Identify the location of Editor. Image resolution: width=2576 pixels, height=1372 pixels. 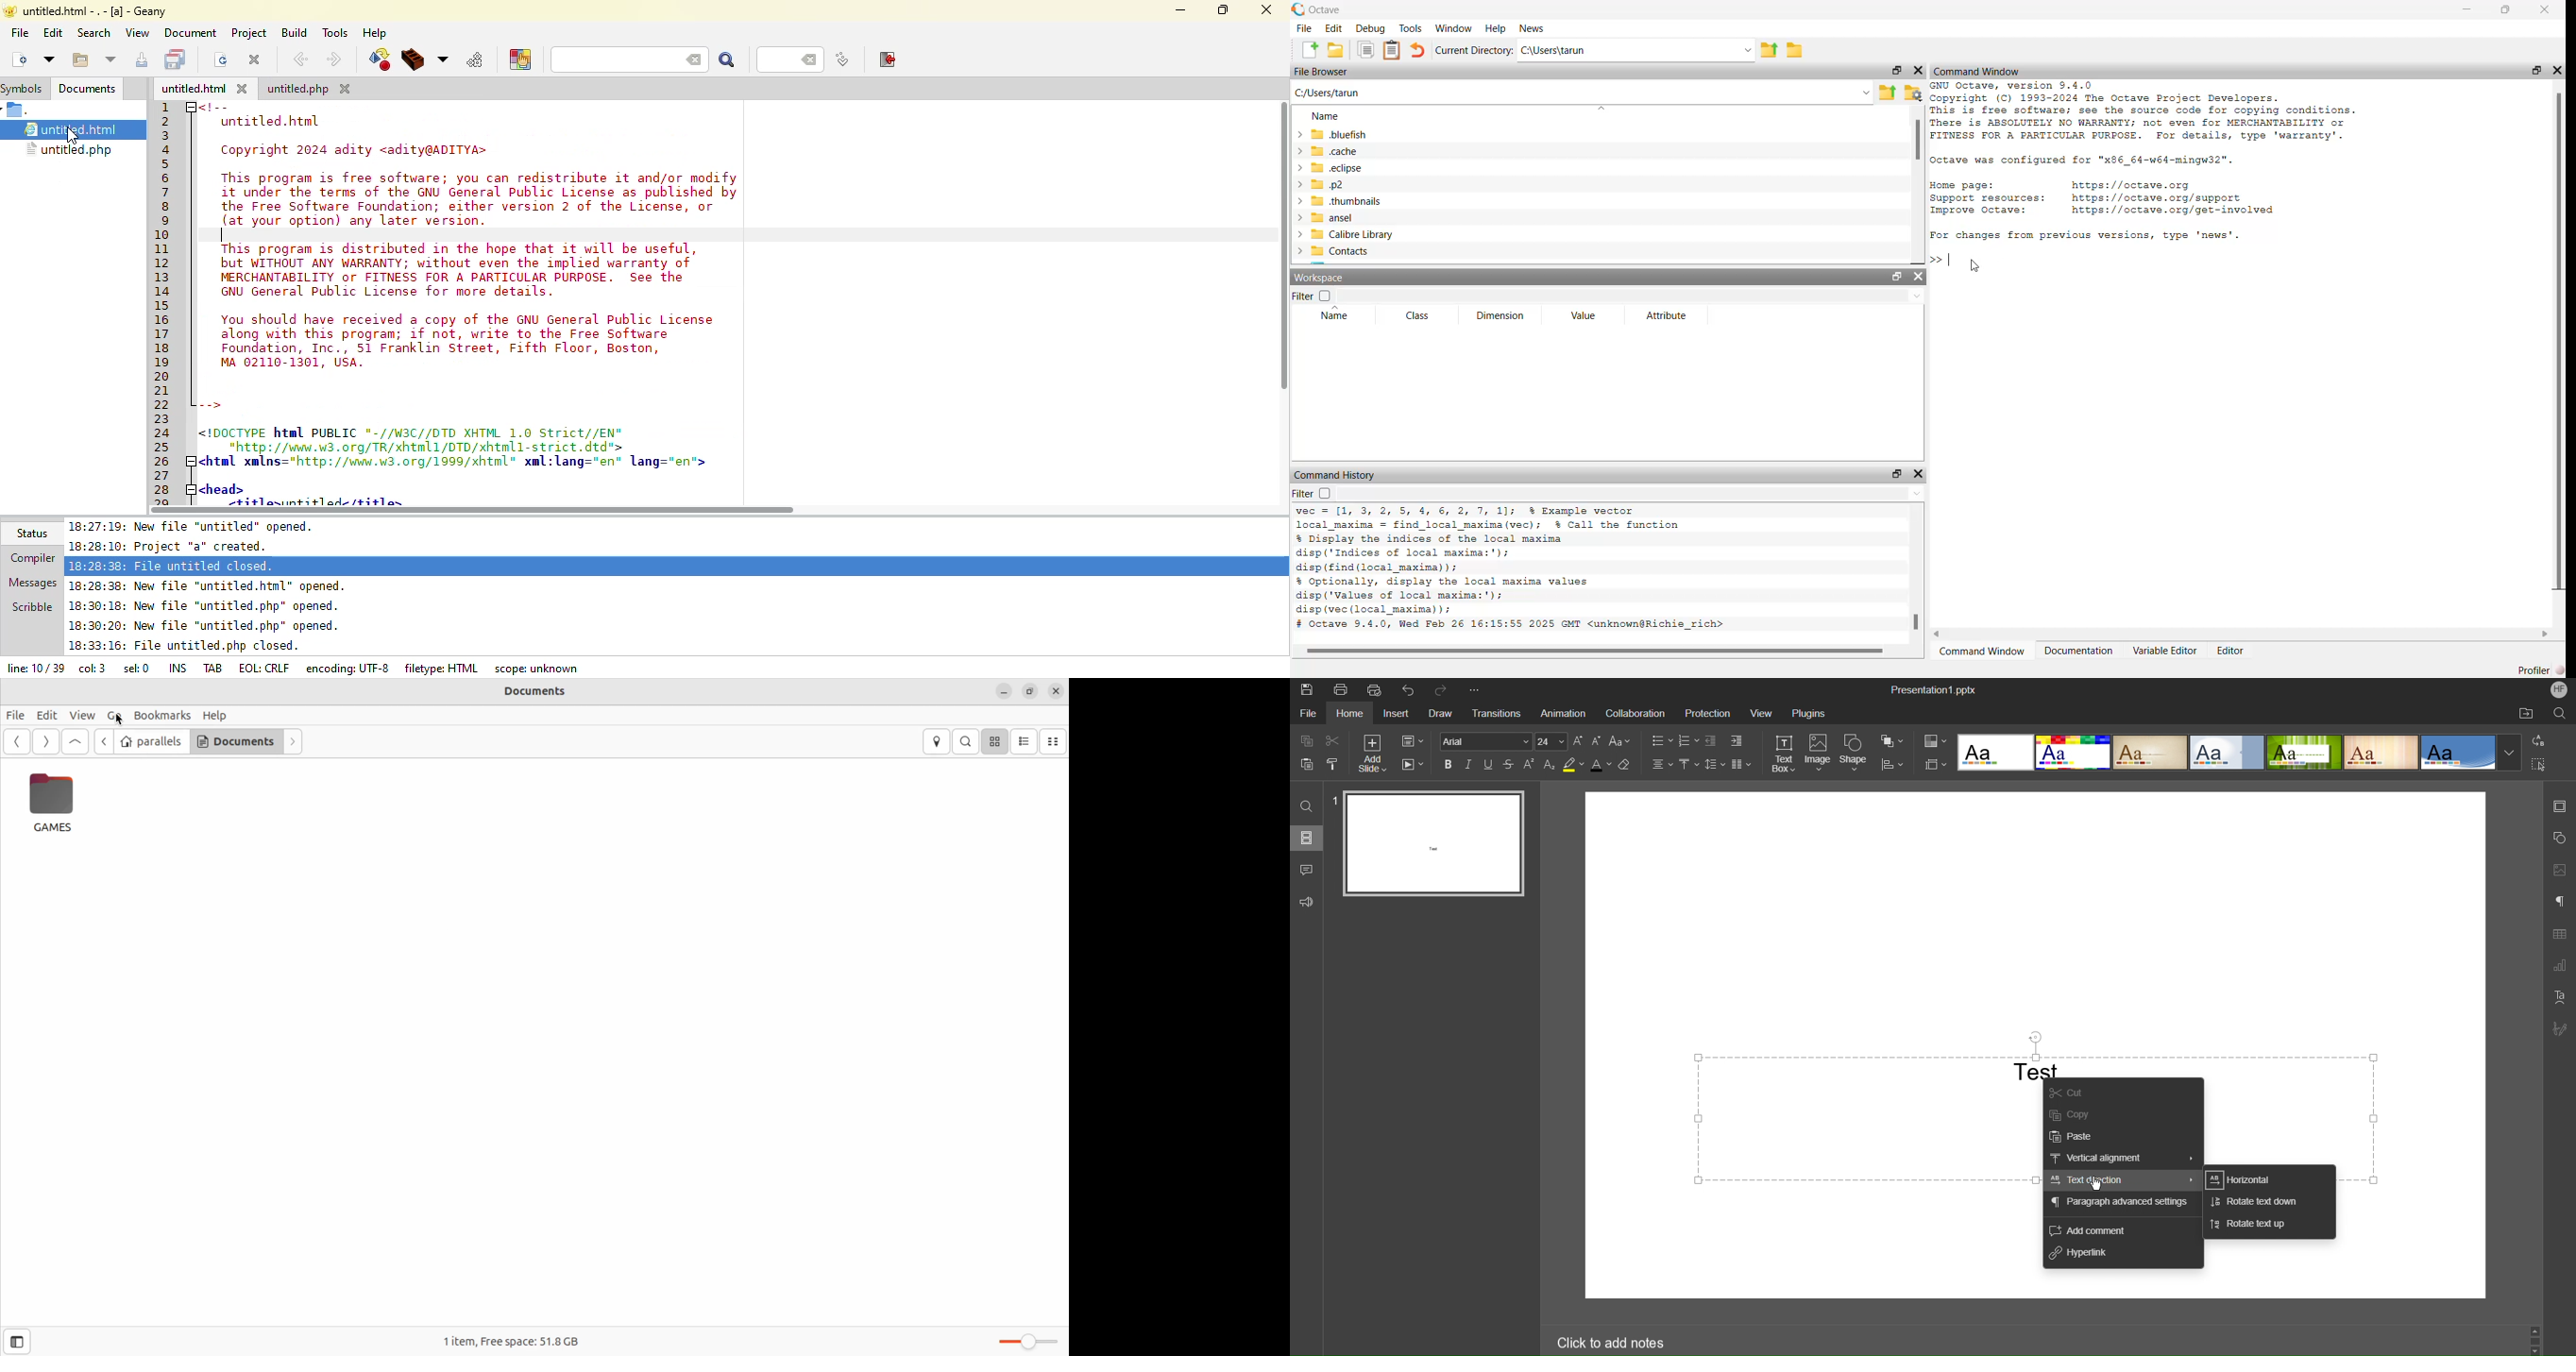
(2230, 649).